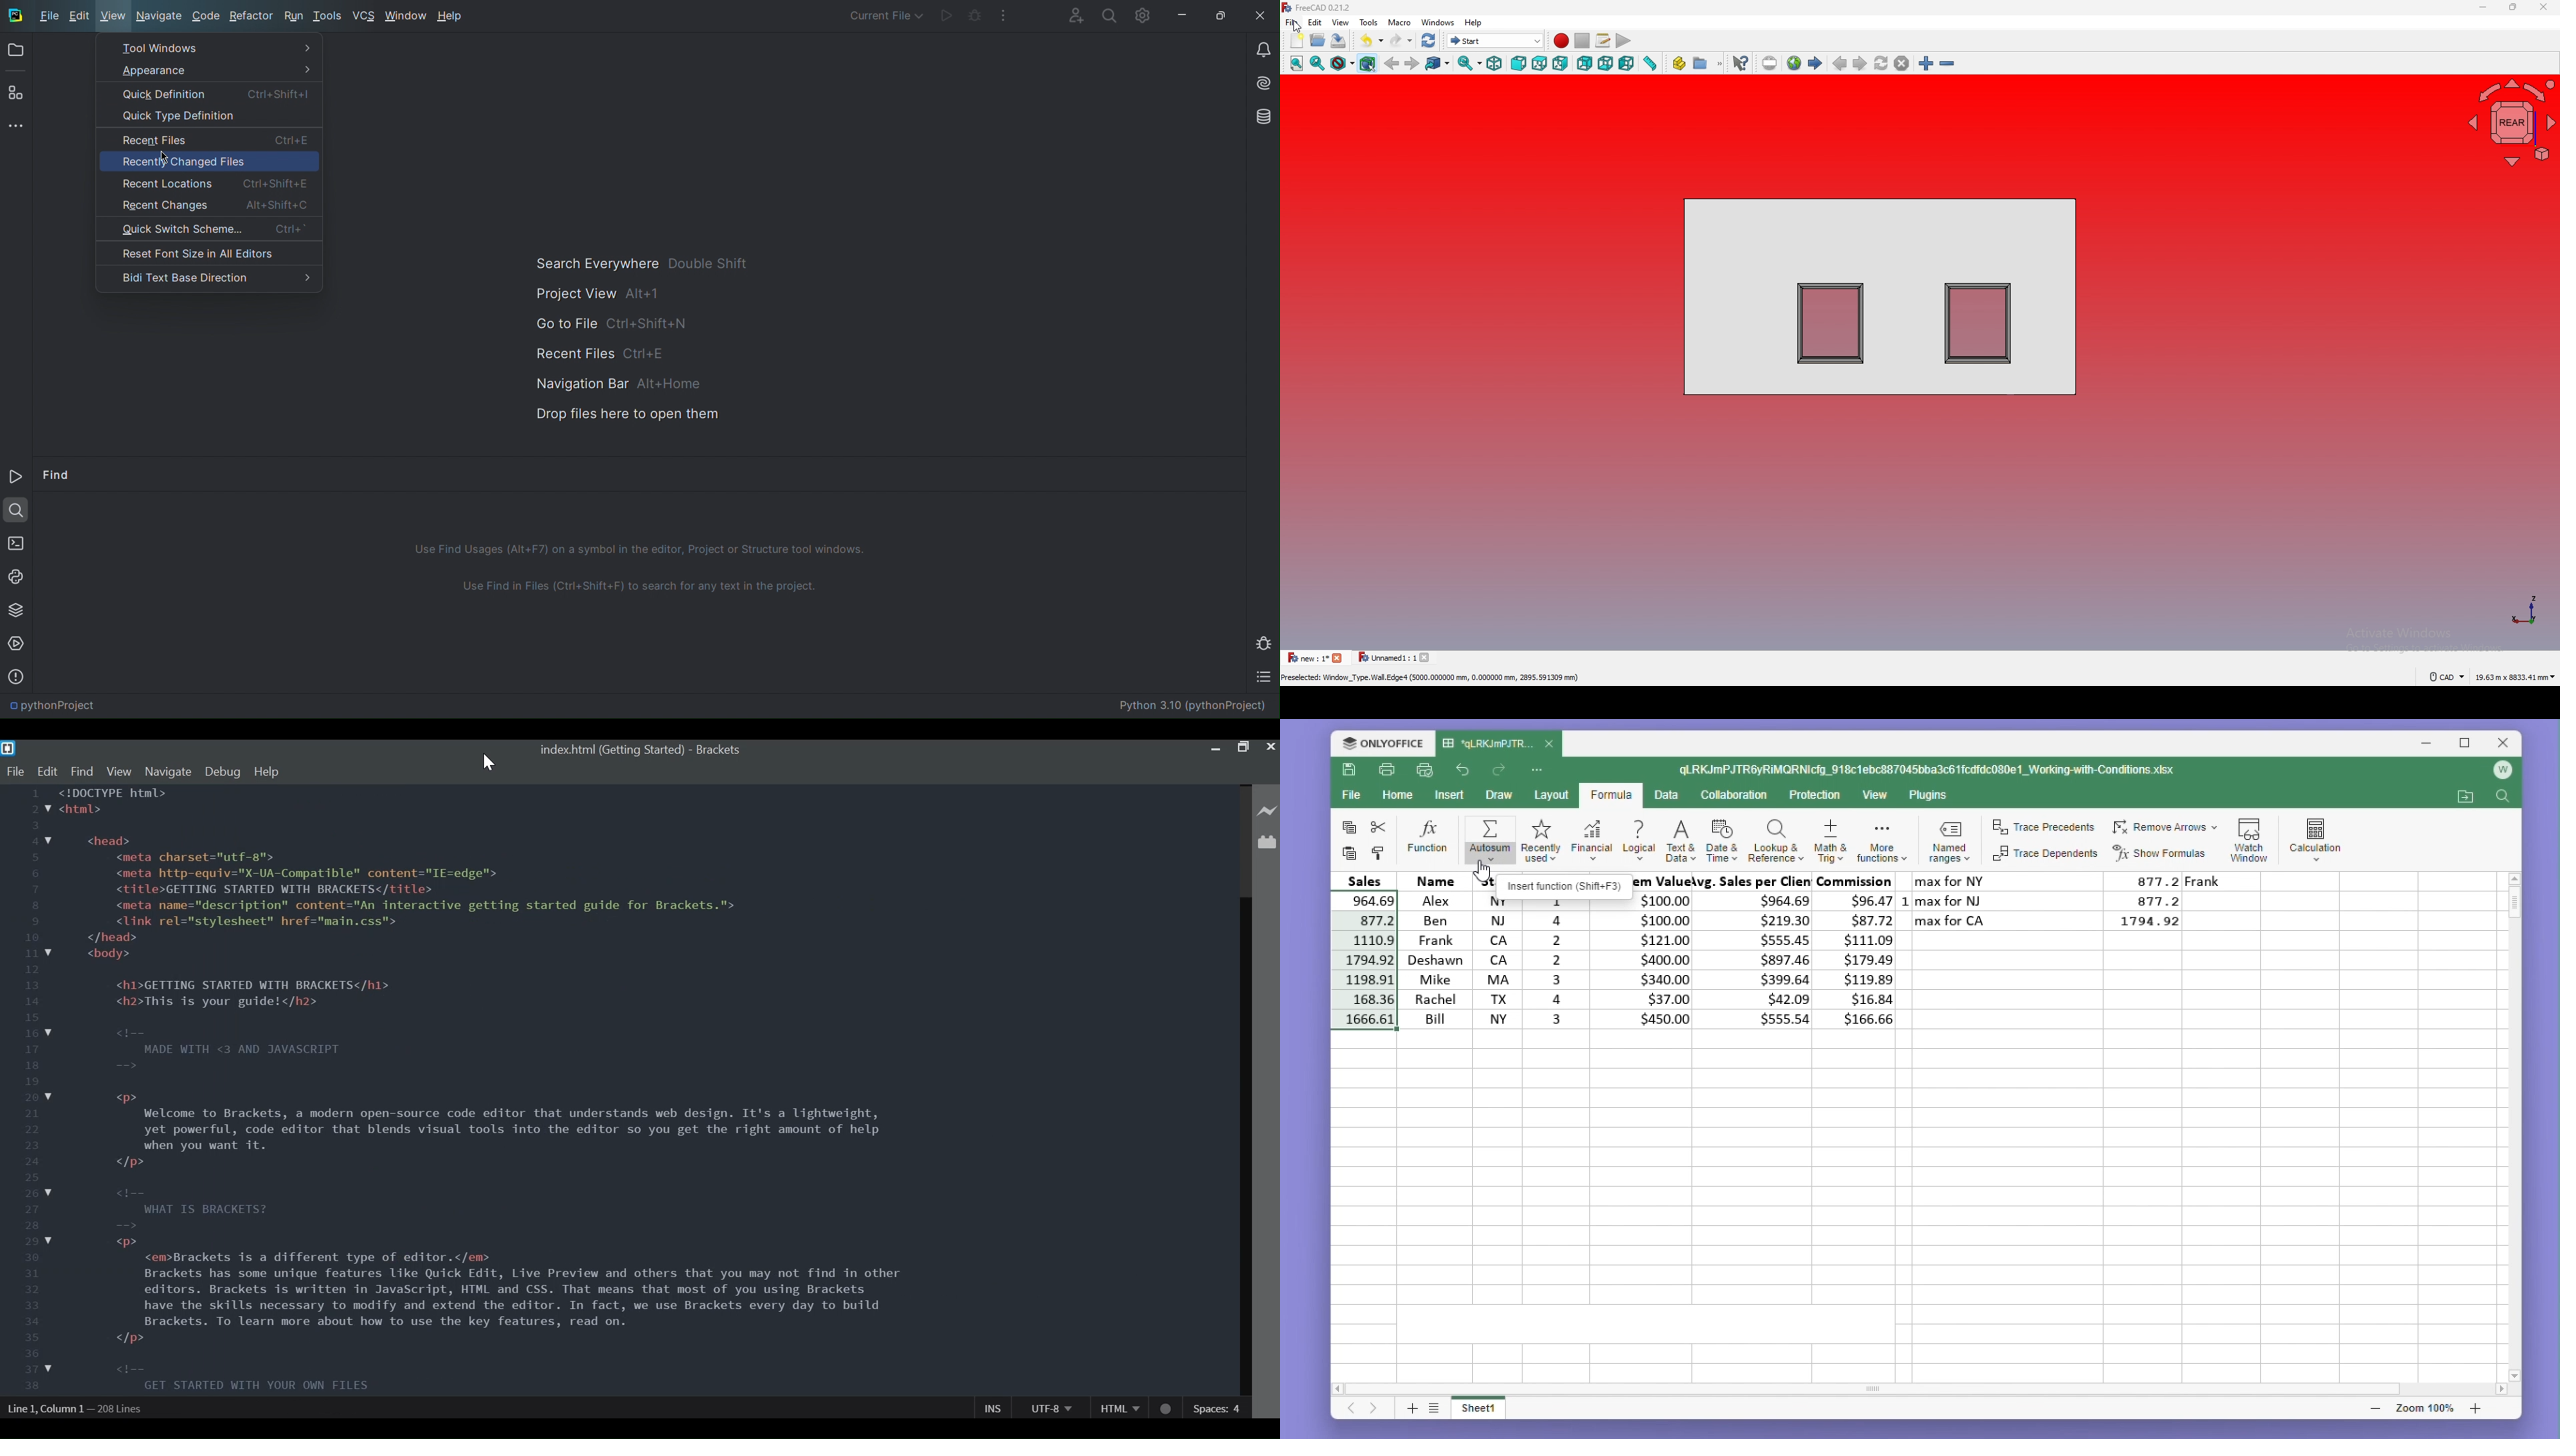 The image size is (2576, 1456). I want to click on Name Alex Ben Frank deshavn Mike Rache Bill, so click(1434, 950).